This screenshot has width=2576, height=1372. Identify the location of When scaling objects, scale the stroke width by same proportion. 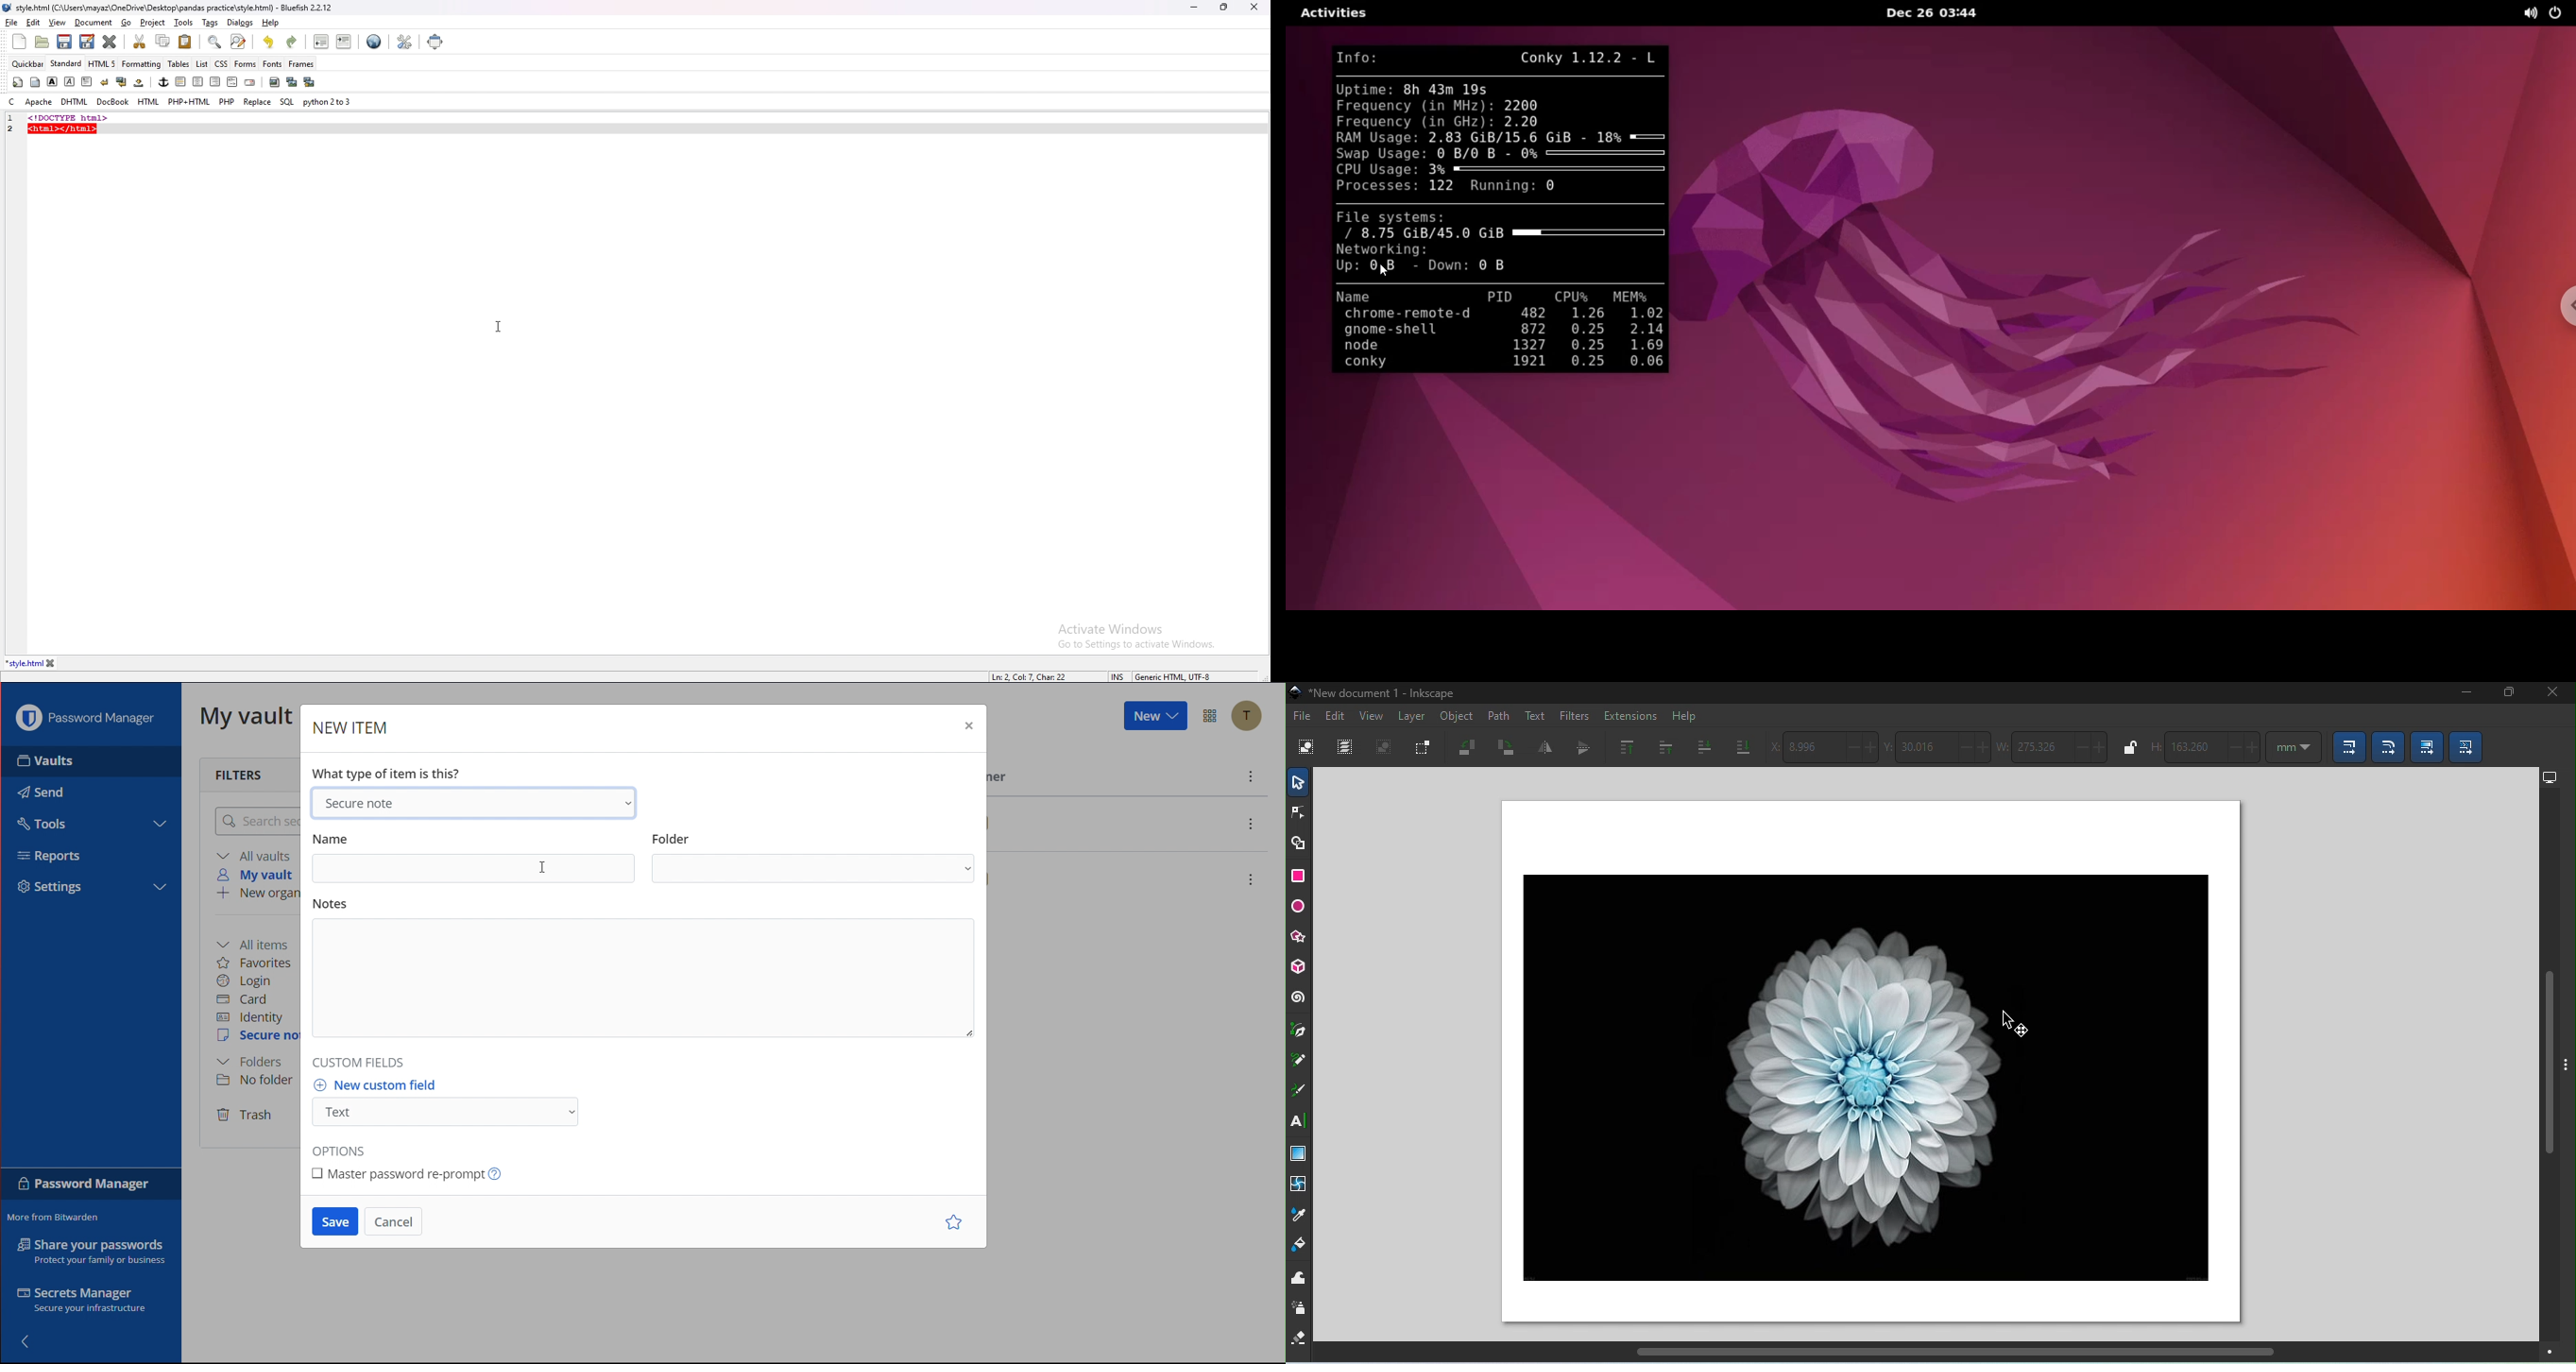
(2346, 749).